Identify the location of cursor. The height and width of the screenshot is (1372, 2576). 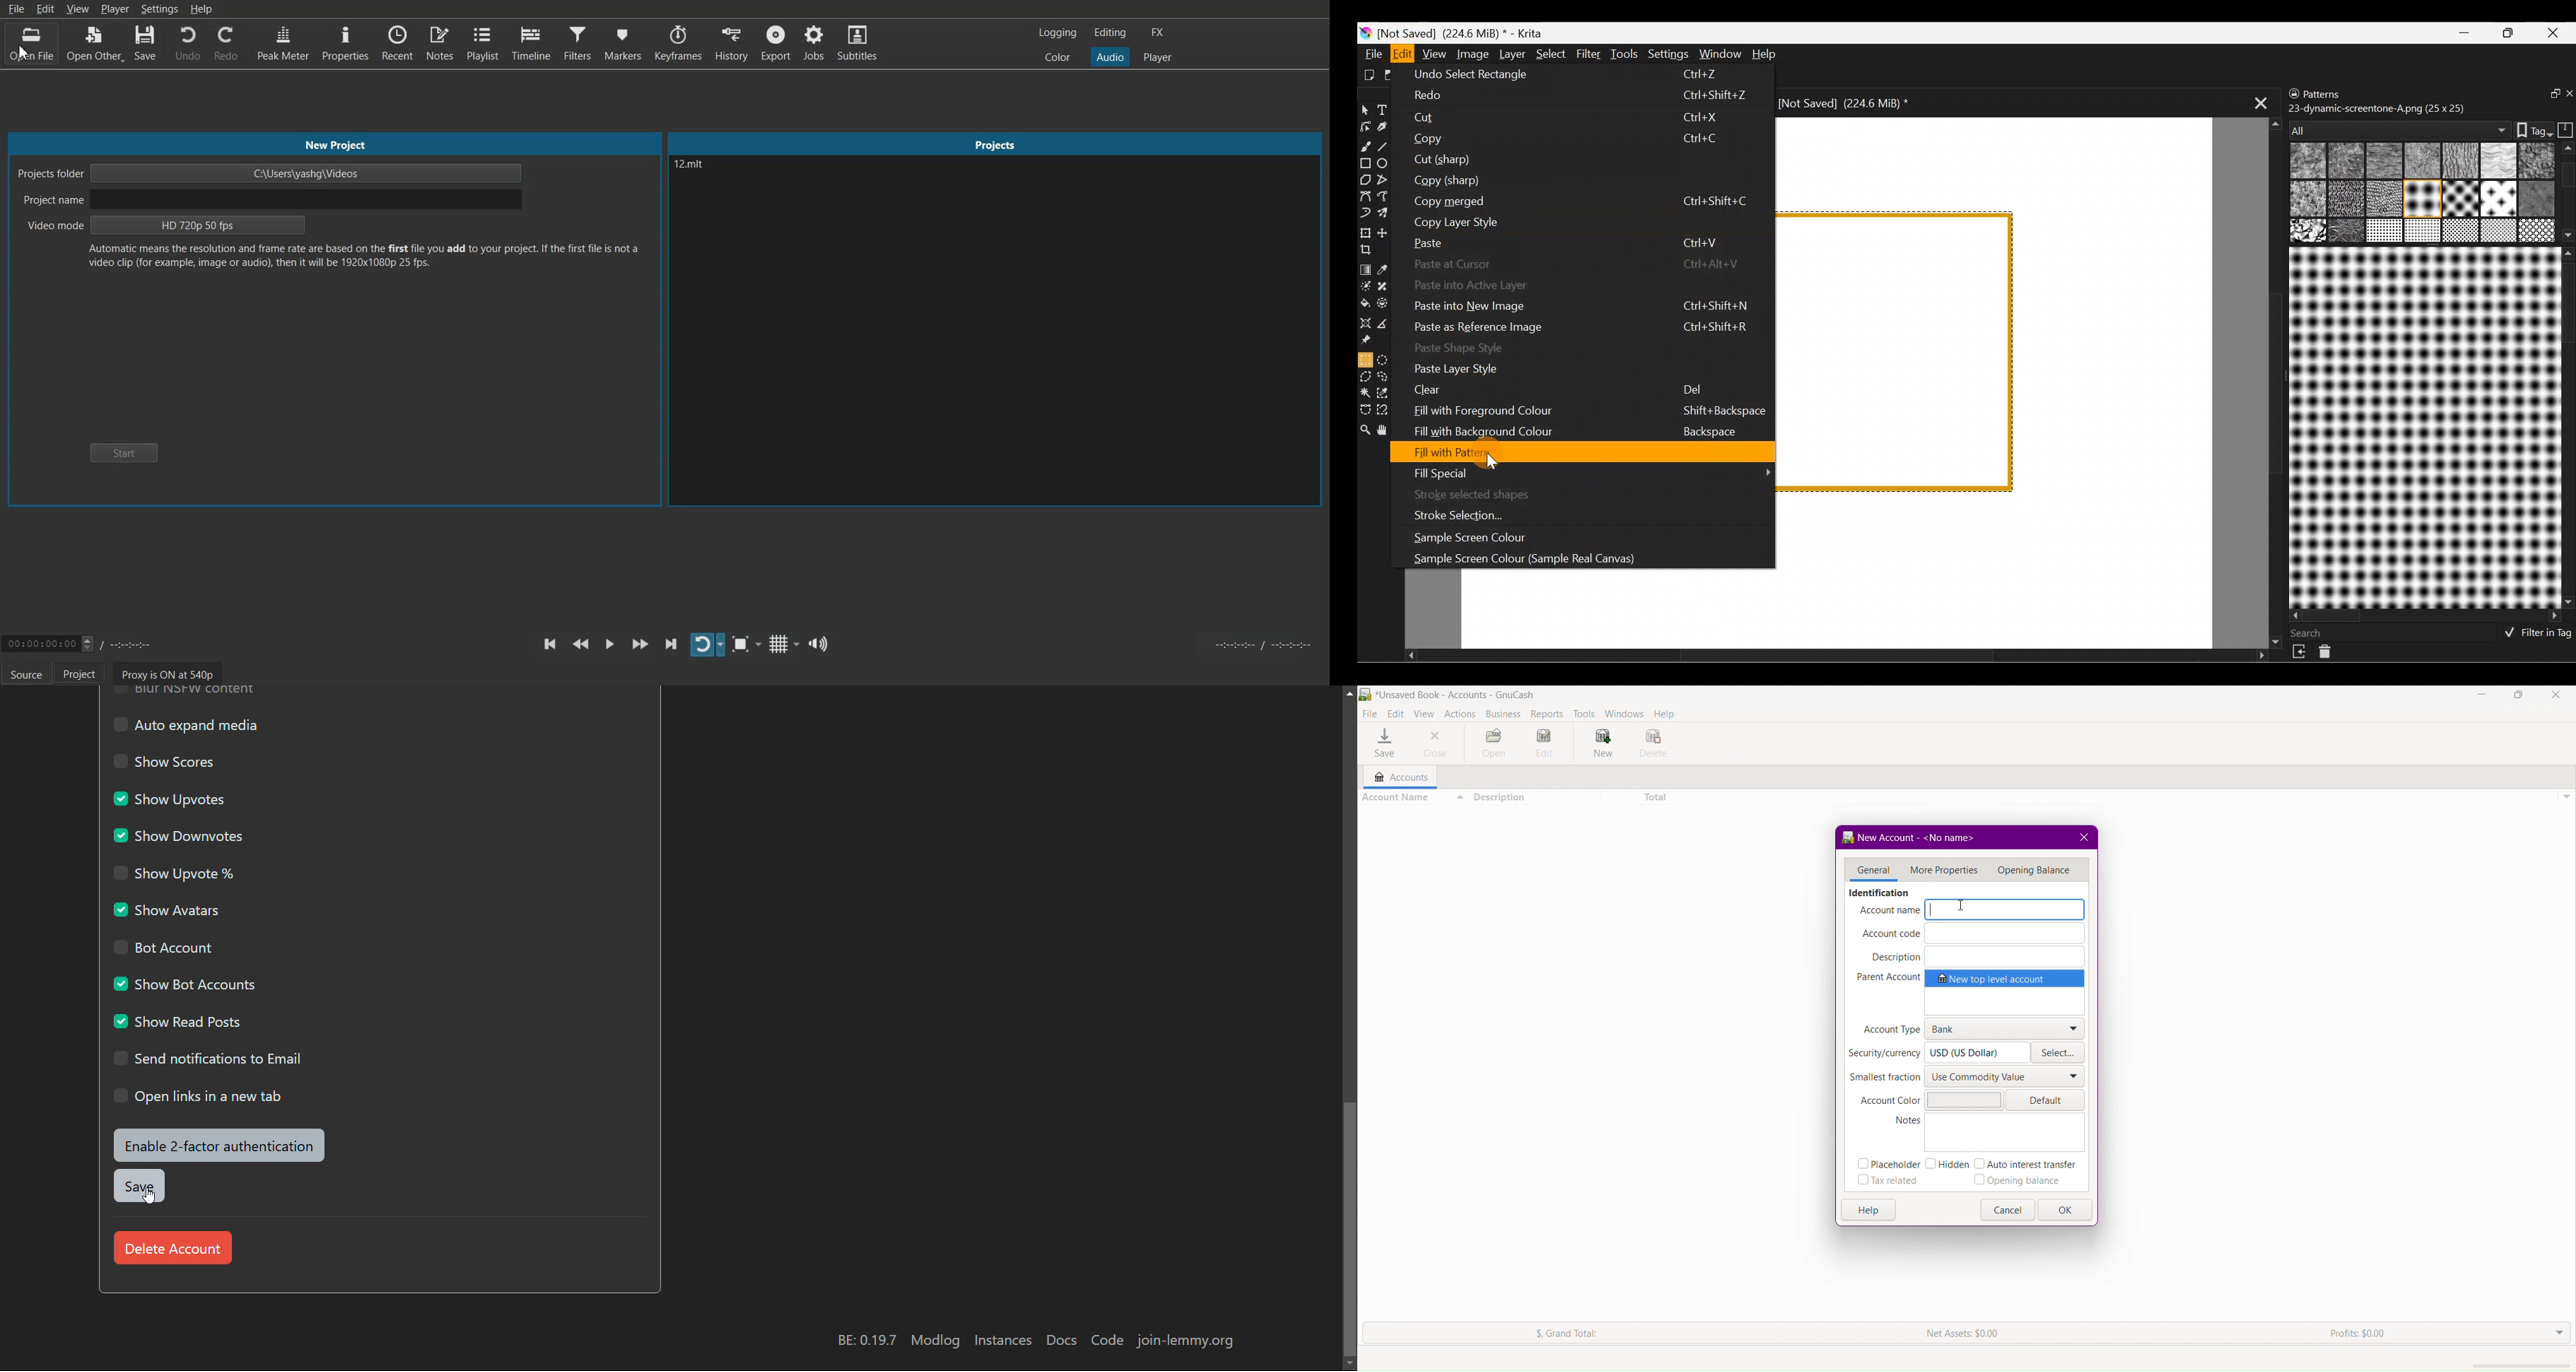
(25, 54).